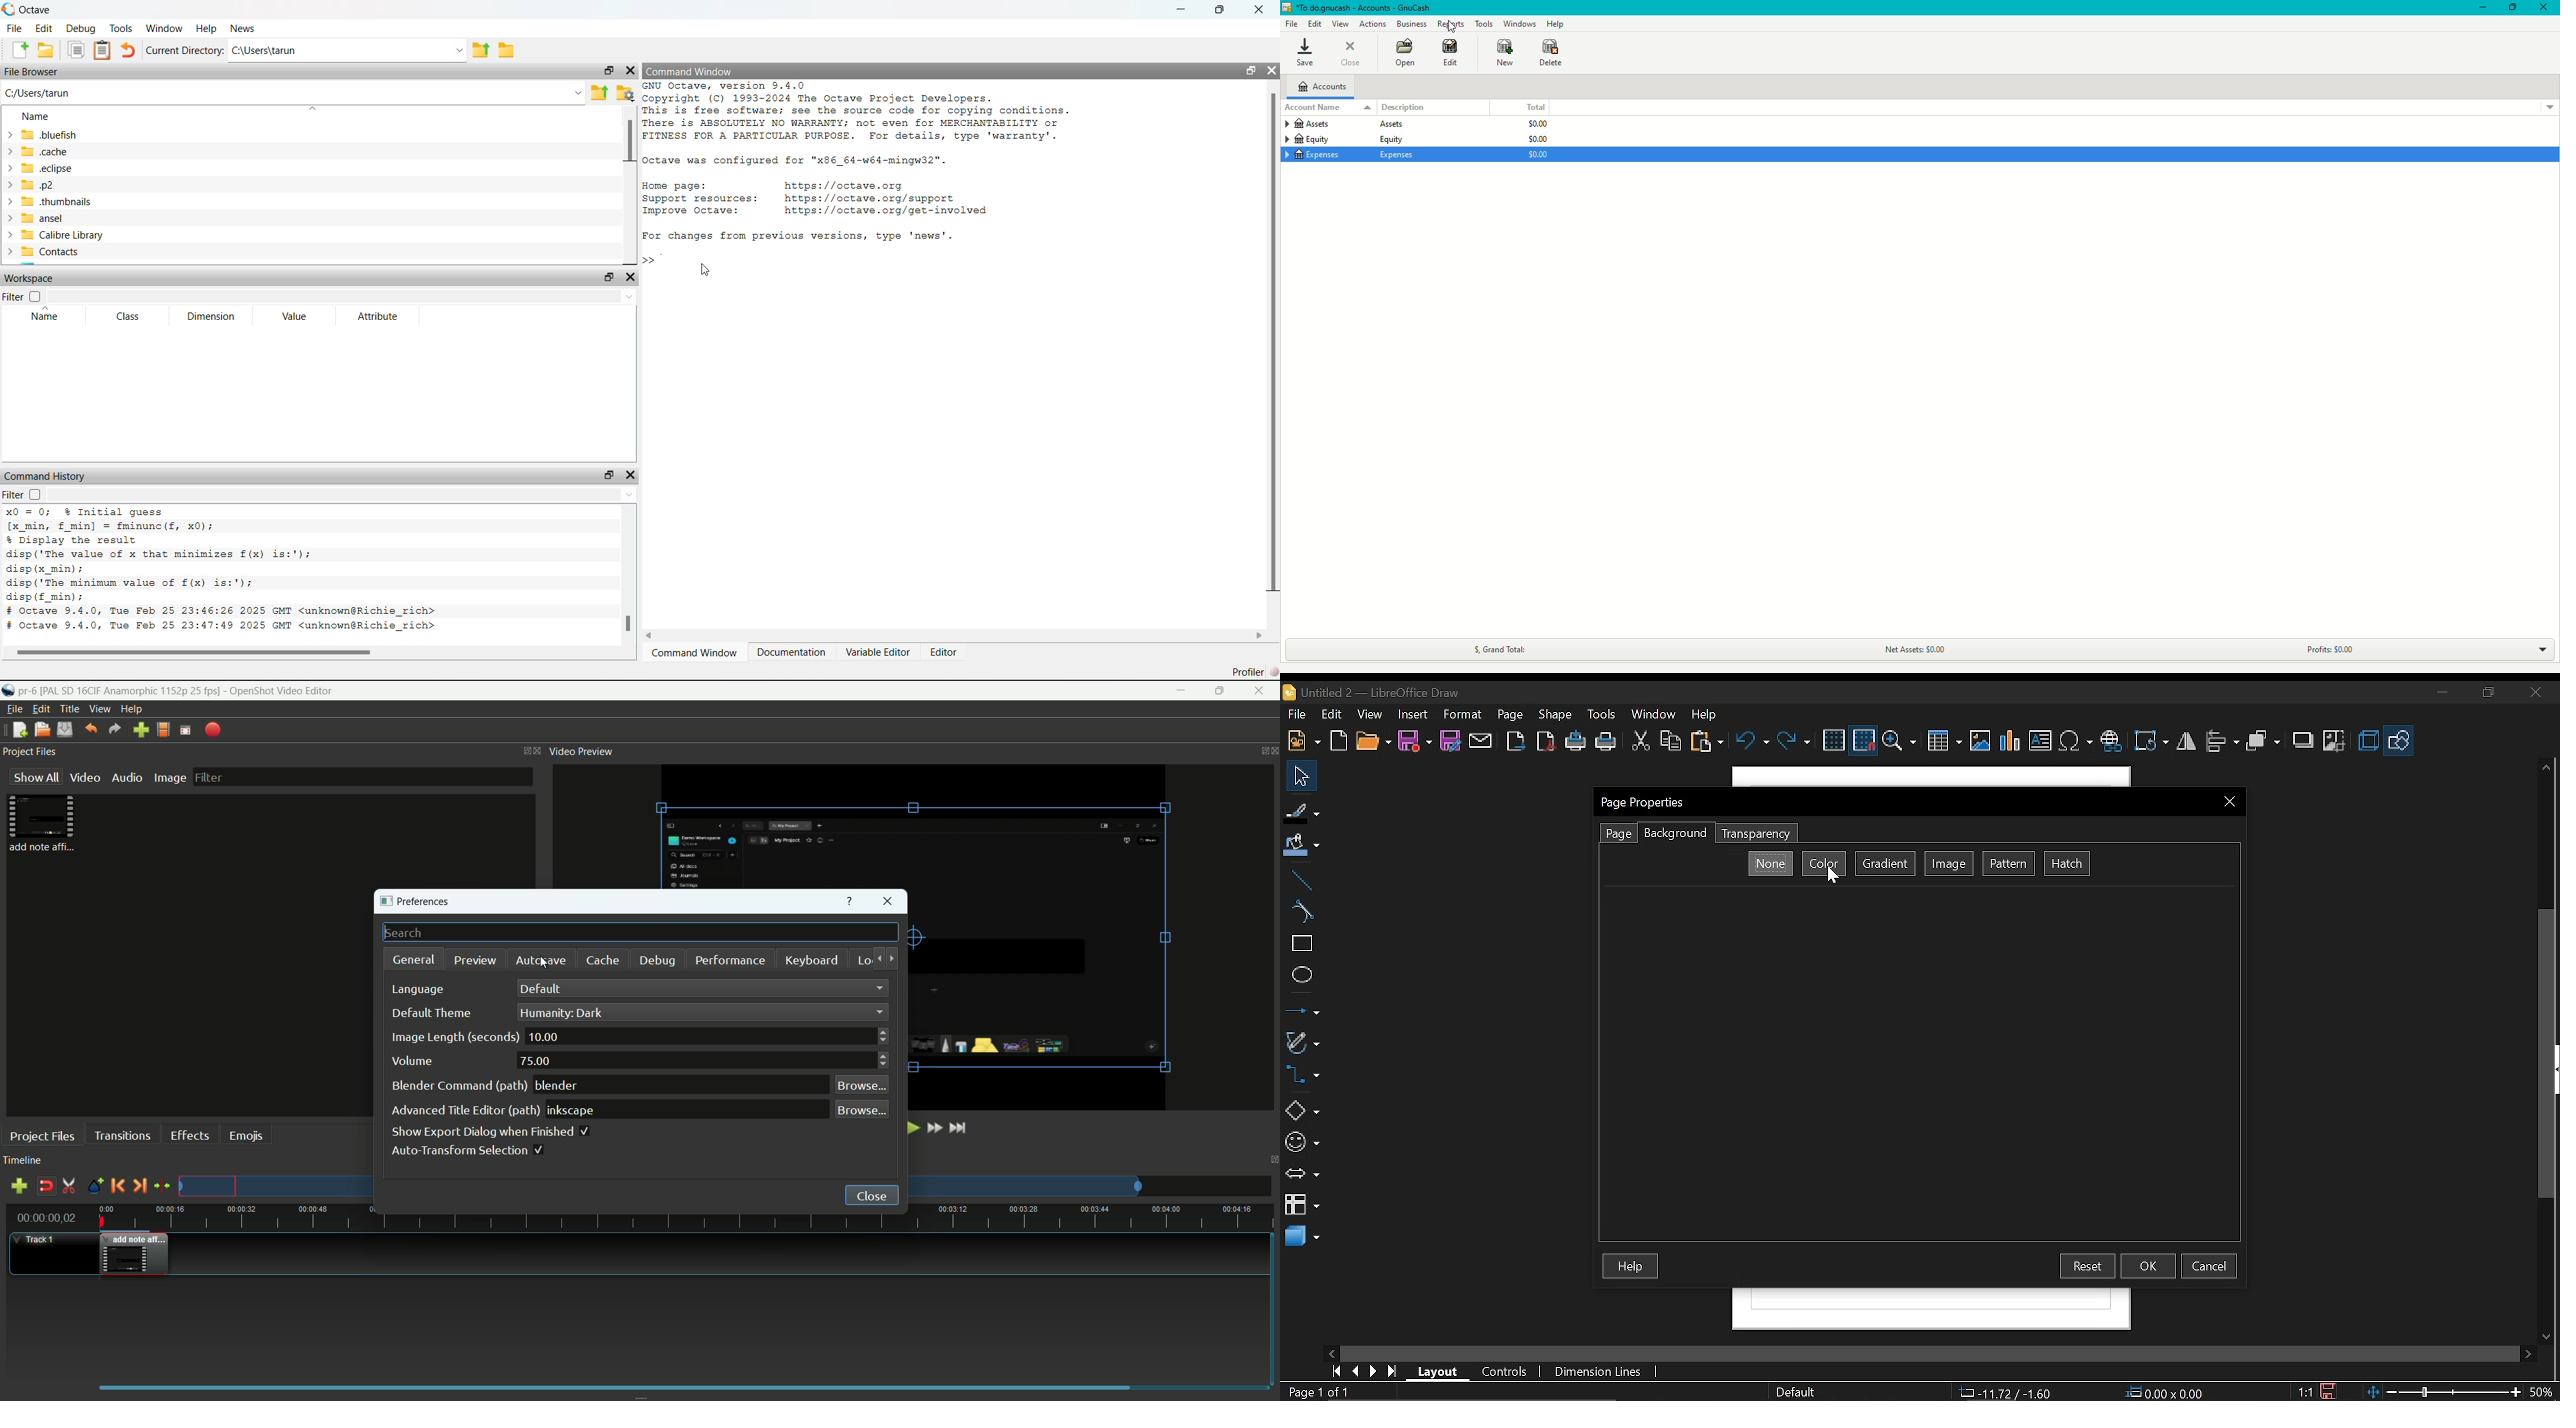  What do you see at coordinates (2538, 695) in the screenshot?
I see `CLose` at bounding box center [2538, 695].